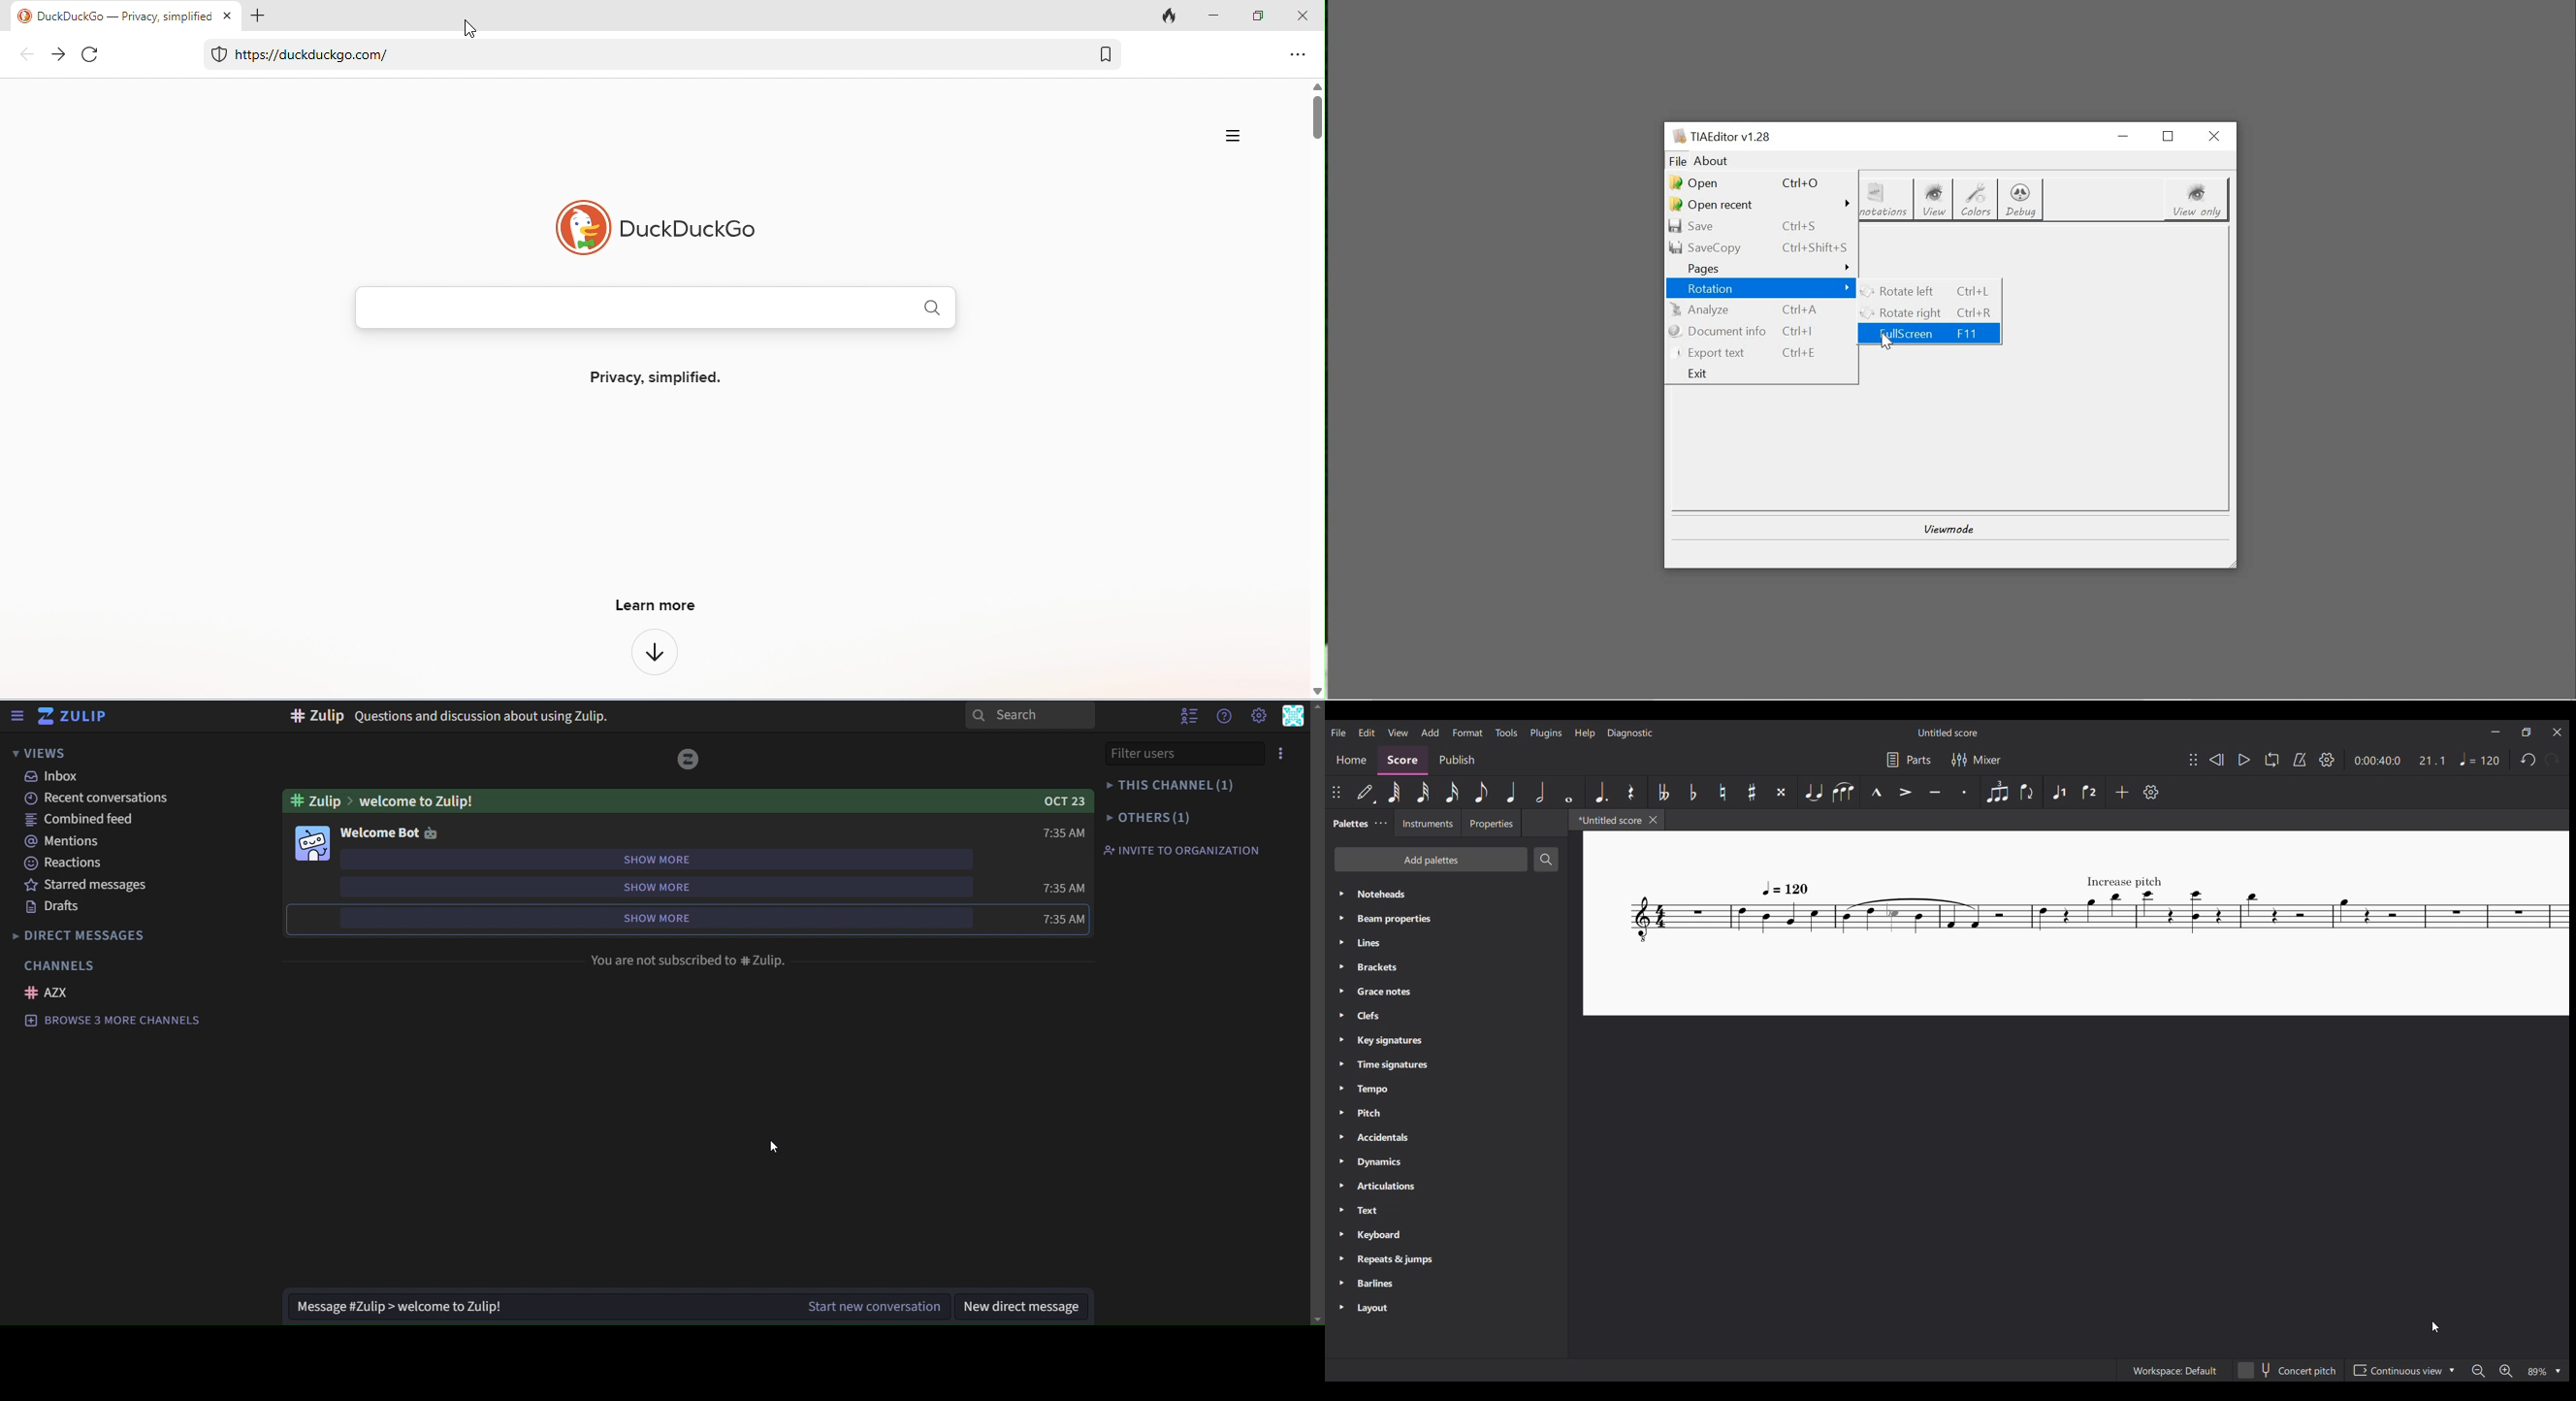 Image resolution: width=2576 pixels, height=1428 pixels. What do you see at coordinates (2122, 793) in the screenshot?
I see `Add` at bounding box center [2122, 793].